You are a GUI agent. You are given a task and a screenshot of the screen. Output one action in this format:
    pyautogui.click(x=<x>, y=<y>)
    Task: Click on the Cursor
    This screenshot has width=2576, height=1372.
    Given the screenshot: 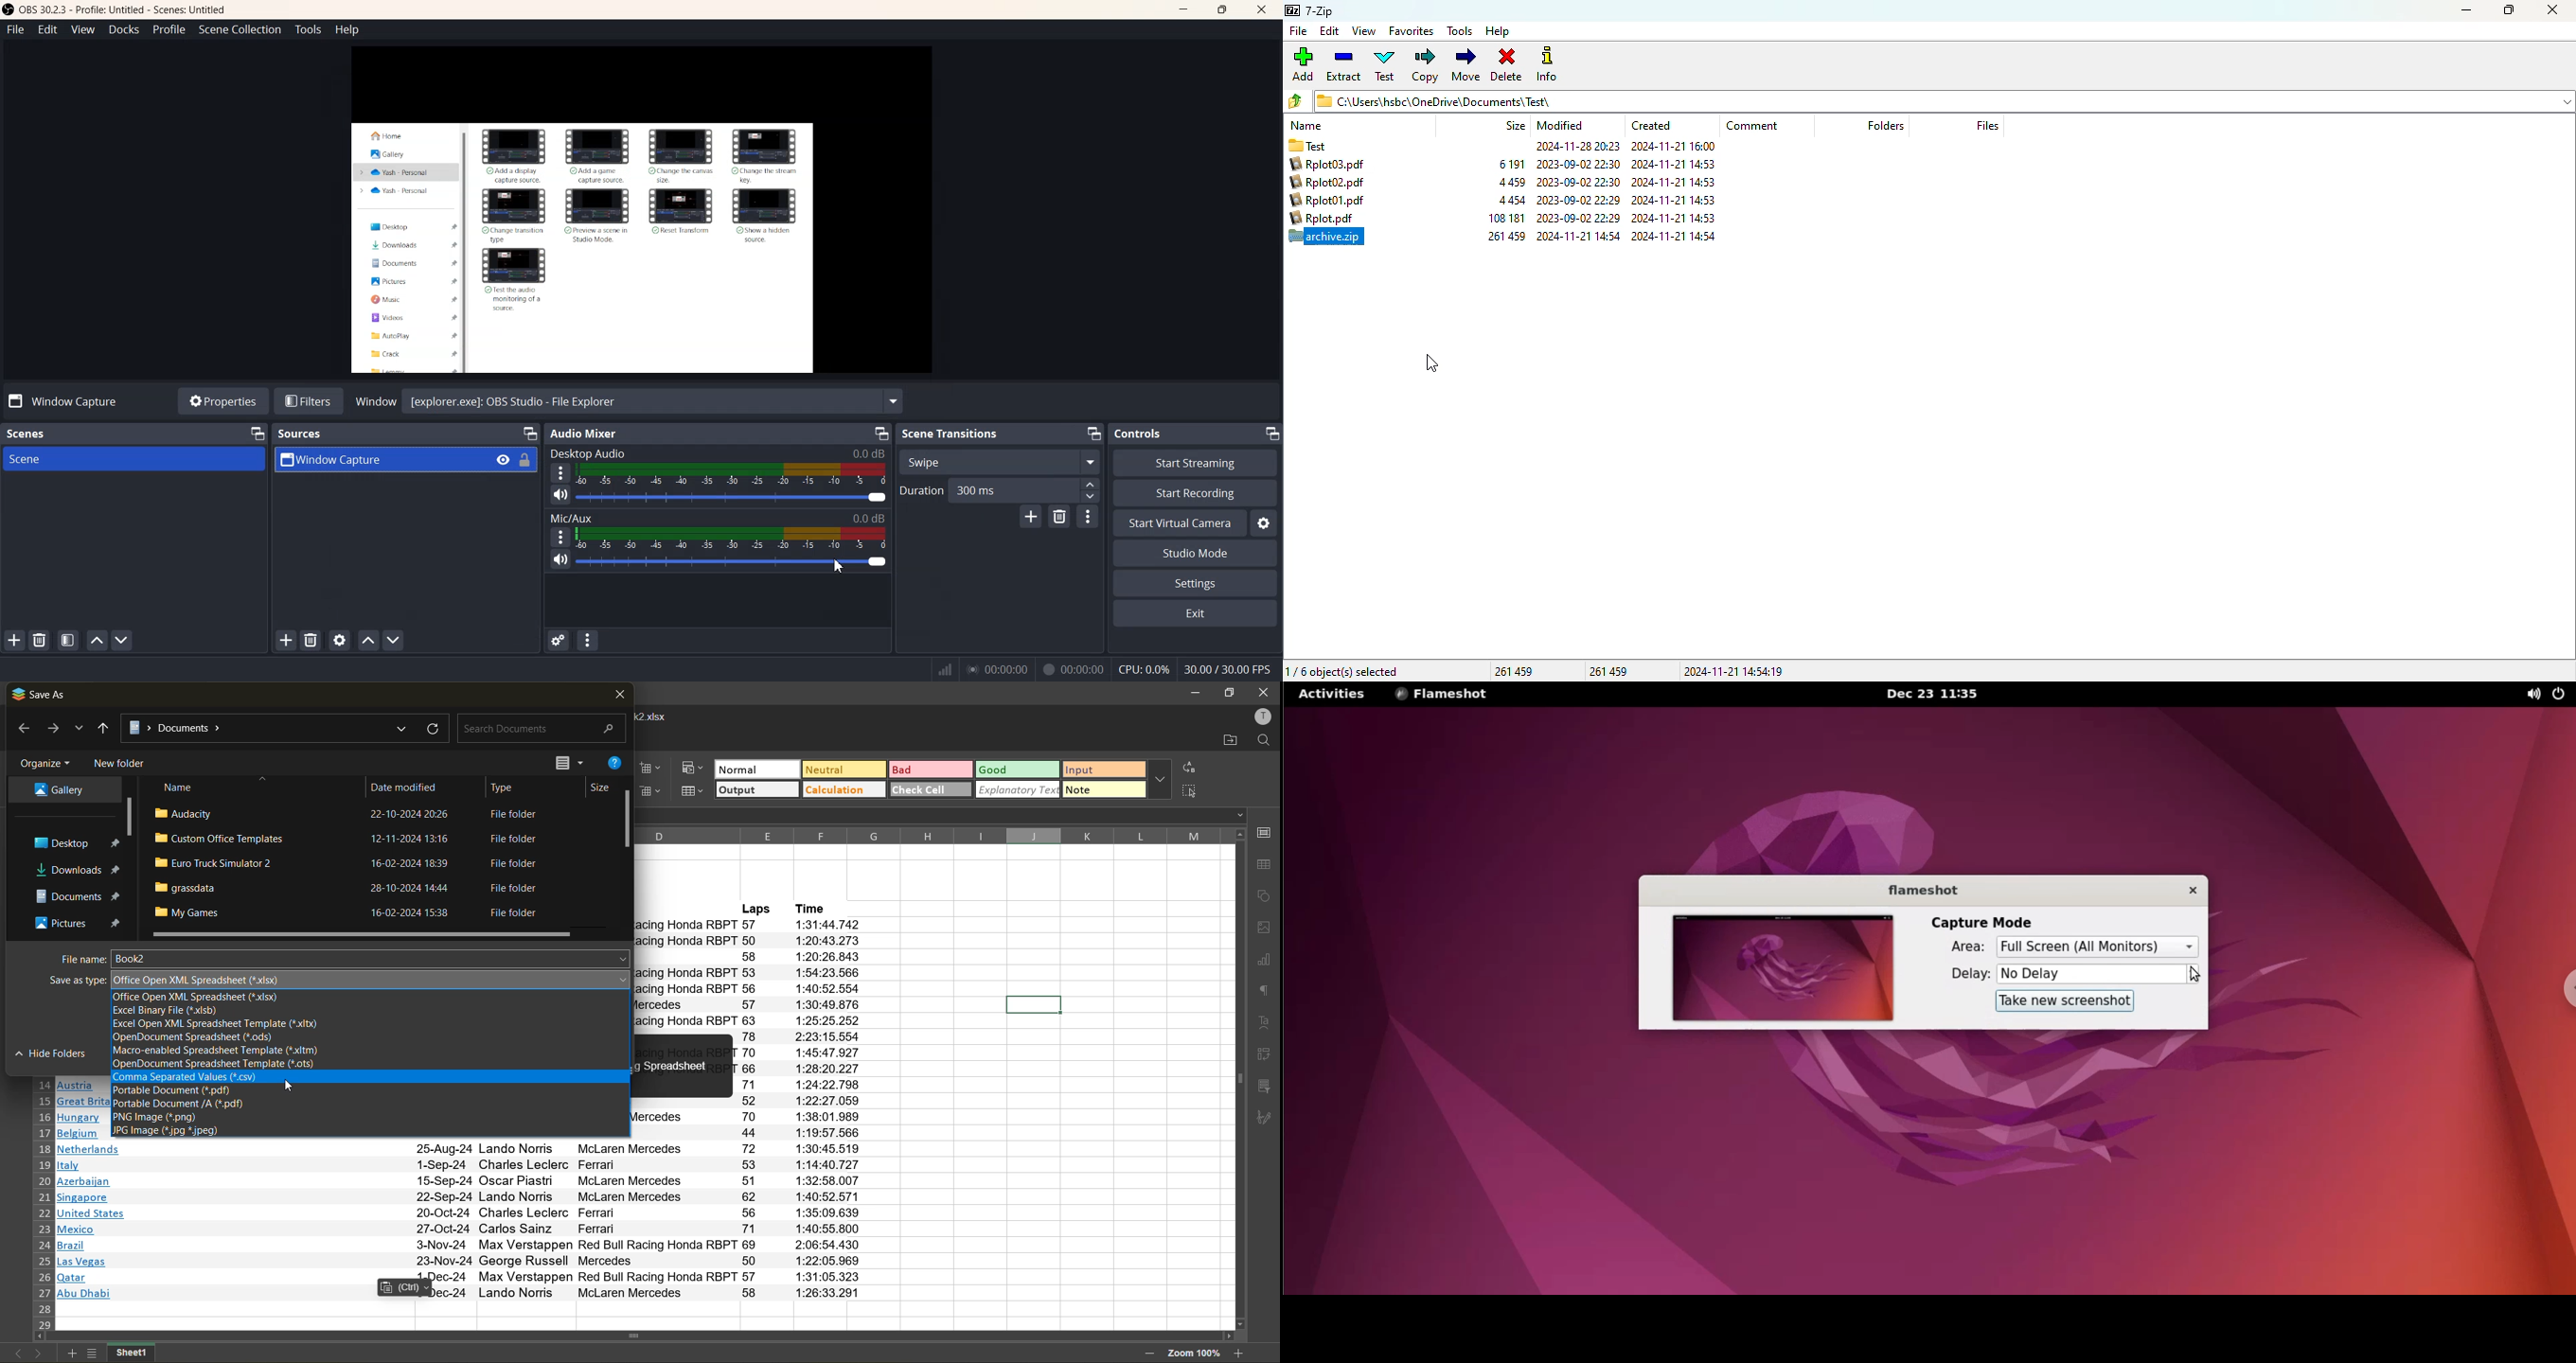 What is the action you would take?
    pyautogui.click(x=841, y=569)
    